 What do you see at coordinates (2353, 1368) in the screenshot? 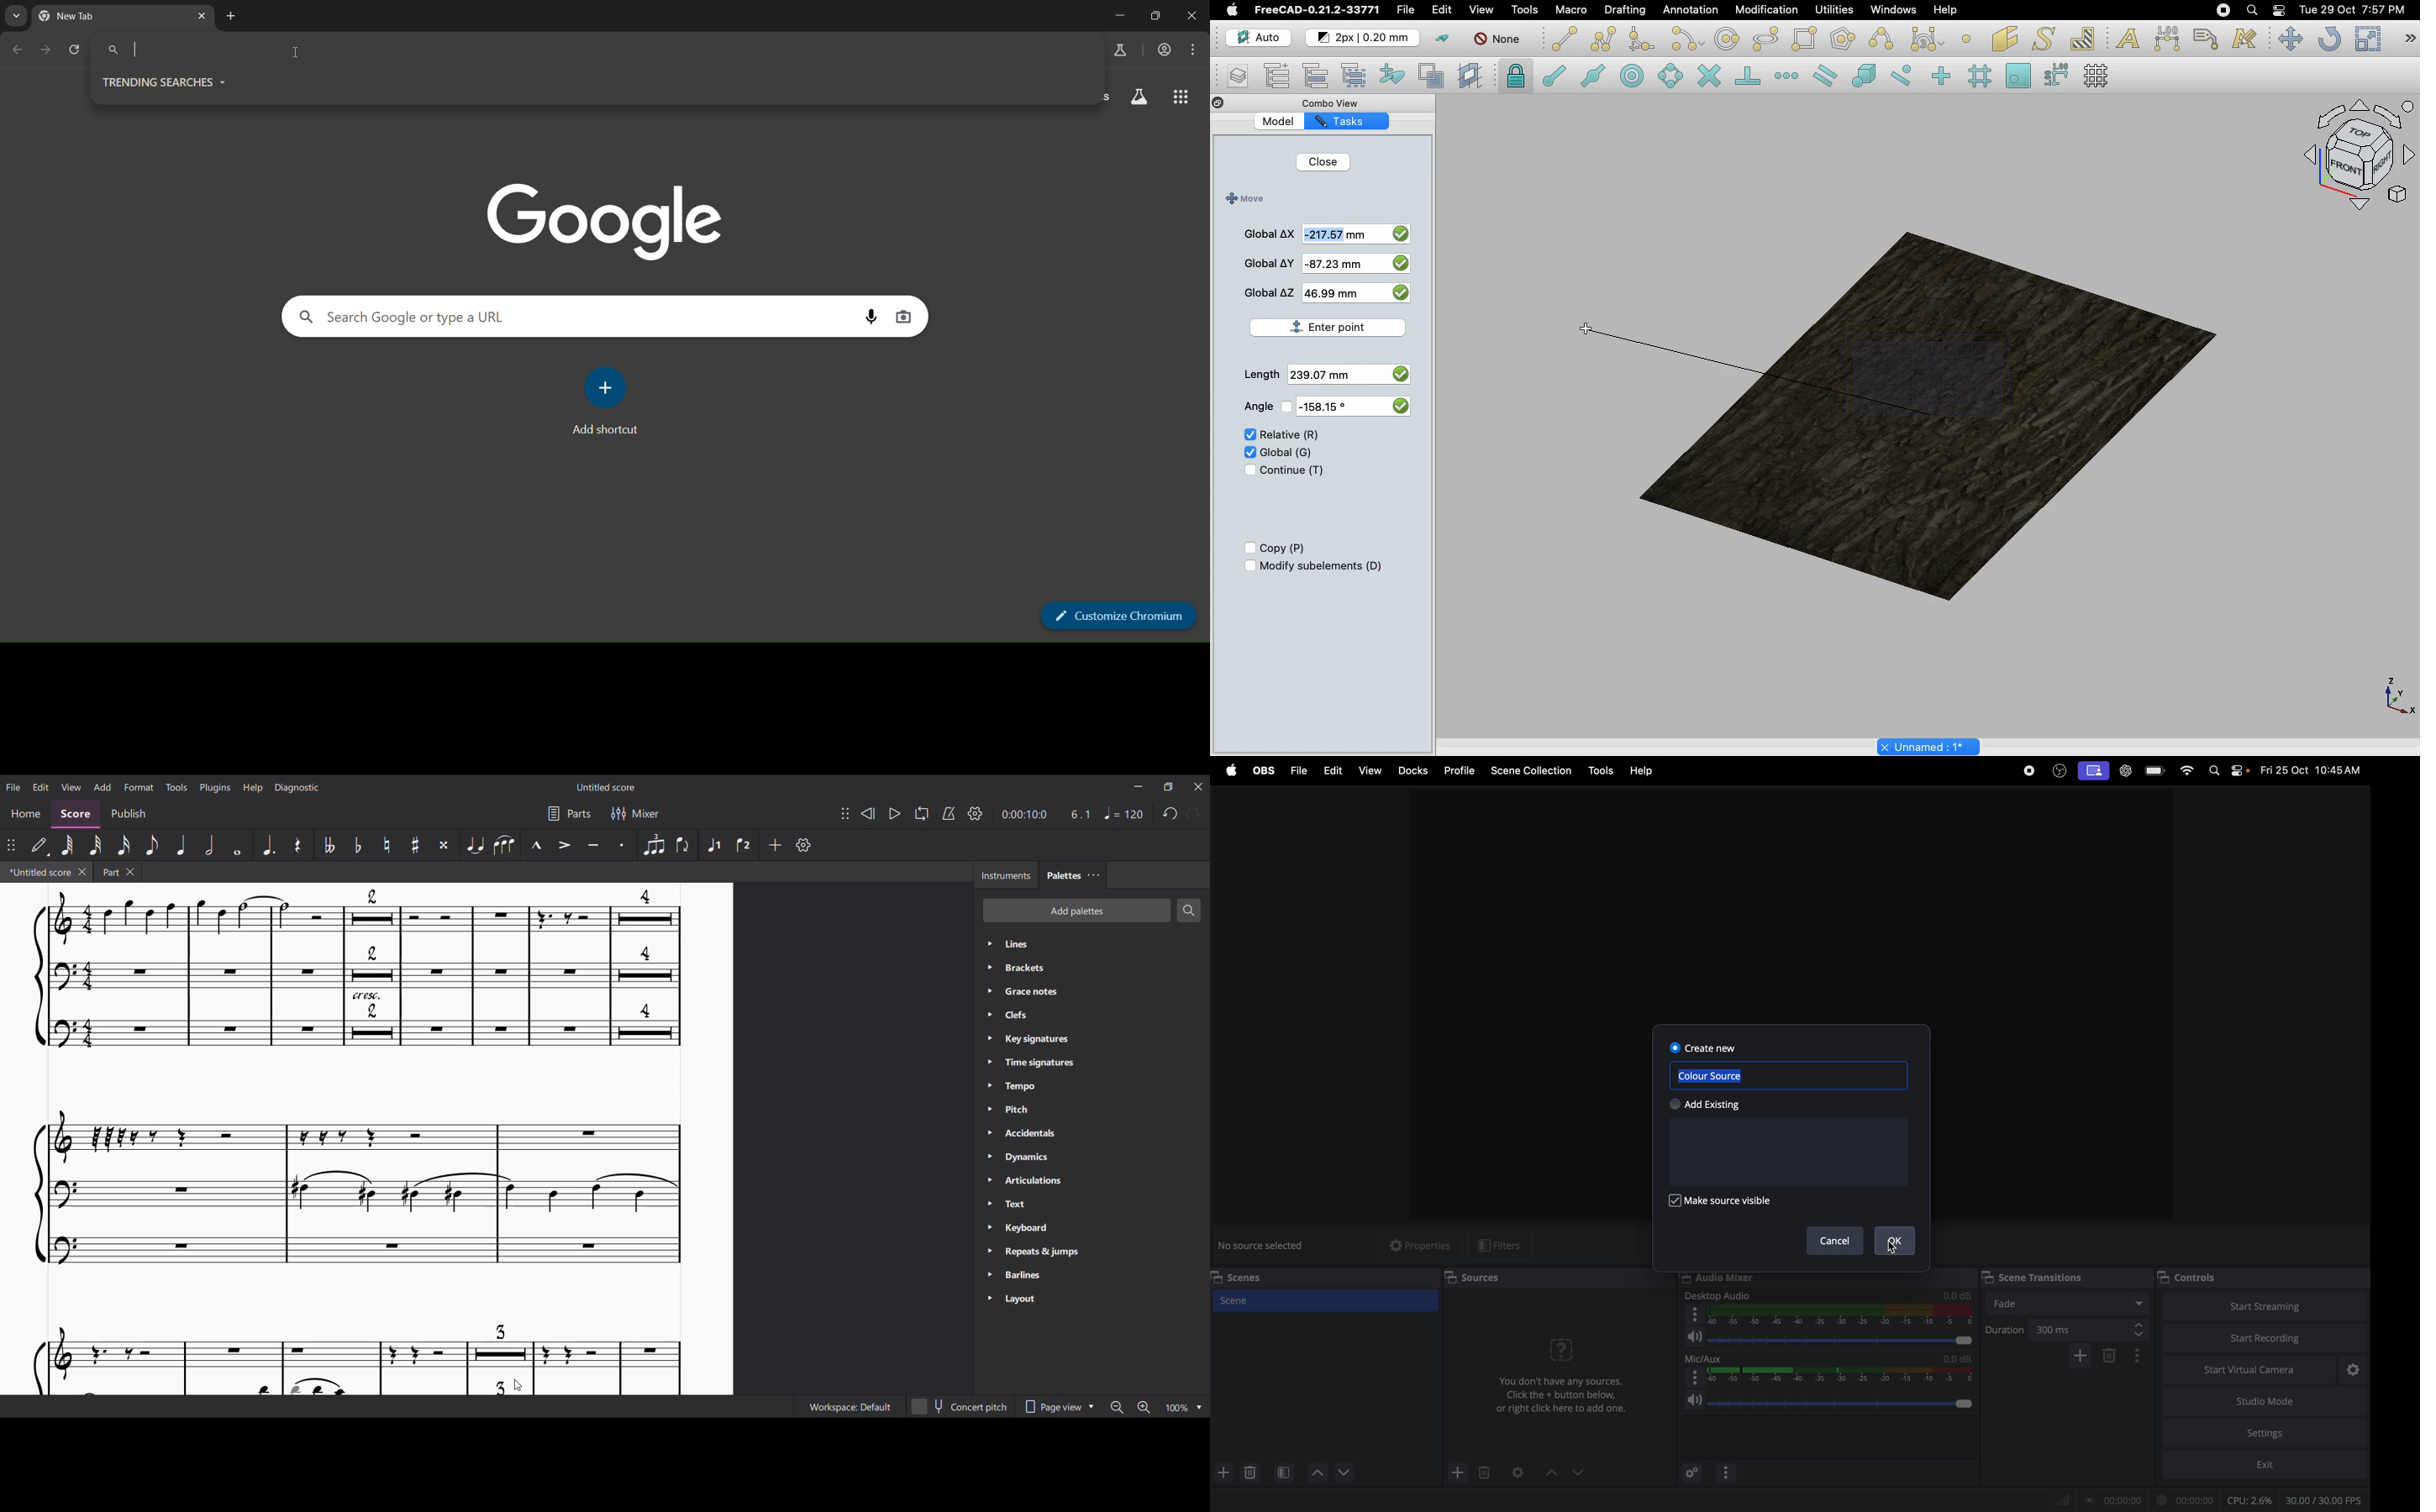
I see `virtual camera settings` at bounding box center [2353, 1368].